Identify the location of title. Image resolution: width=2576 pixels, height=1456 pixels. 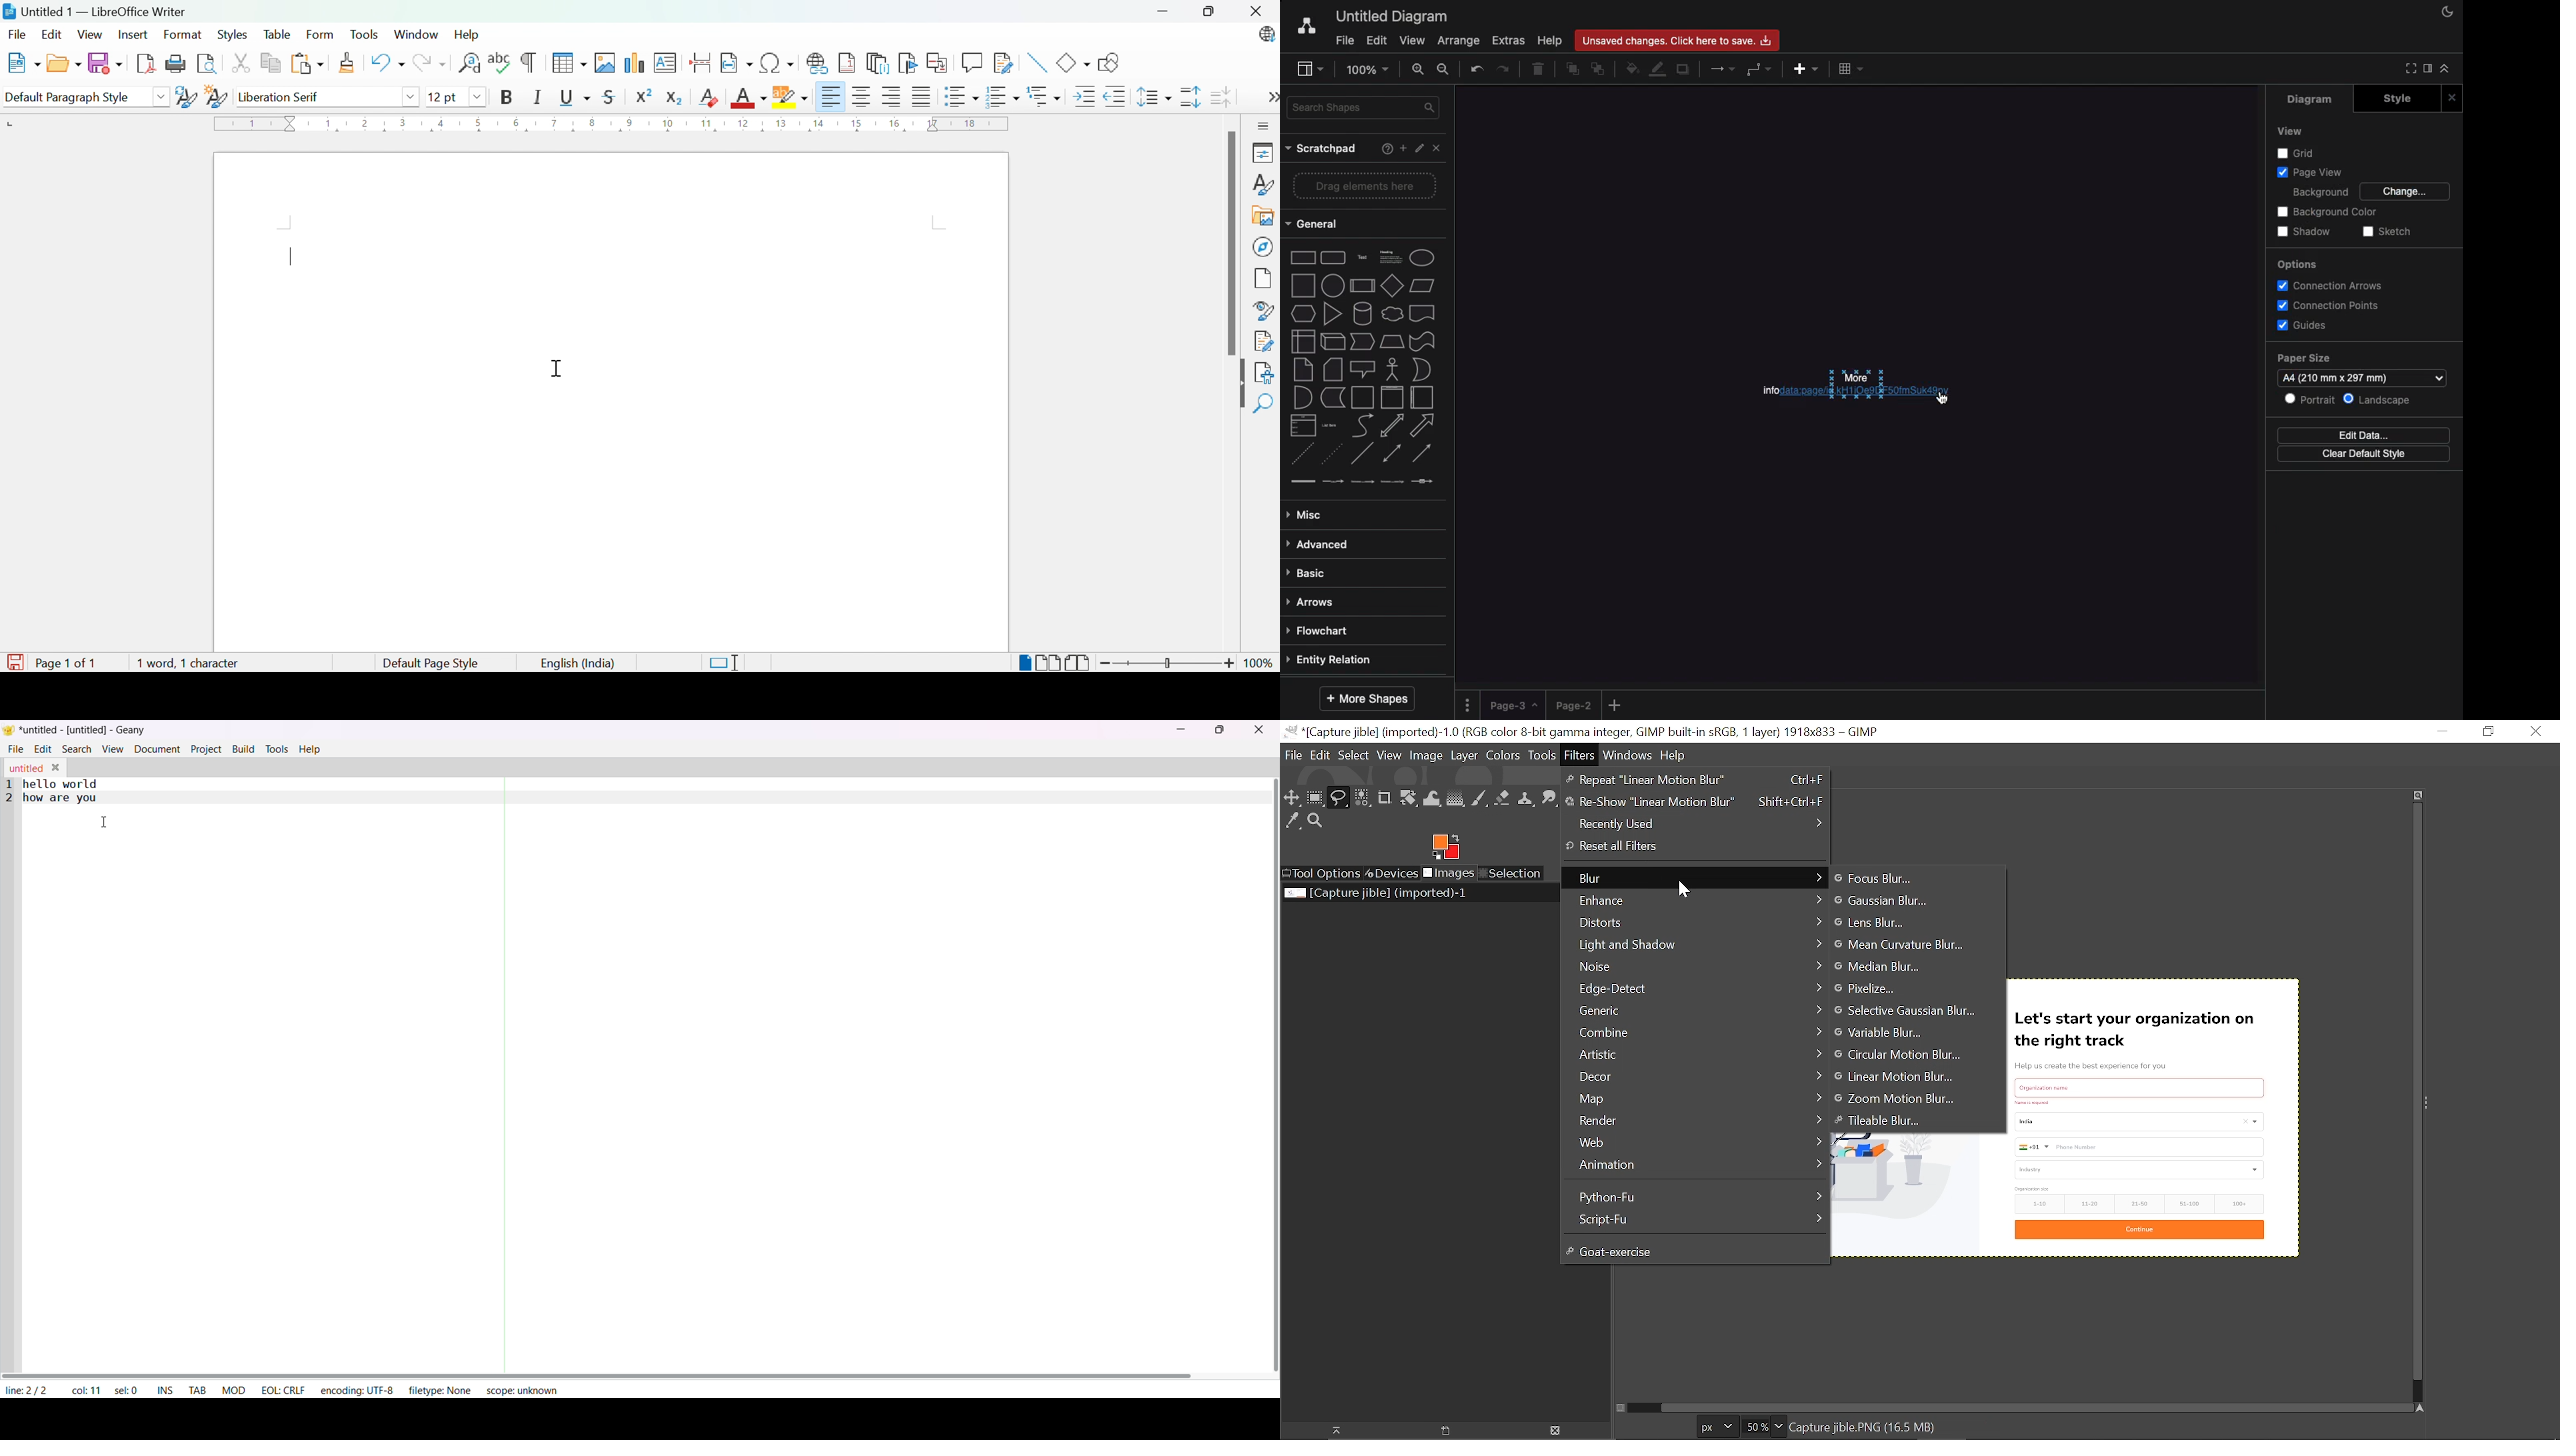
(84, 730).